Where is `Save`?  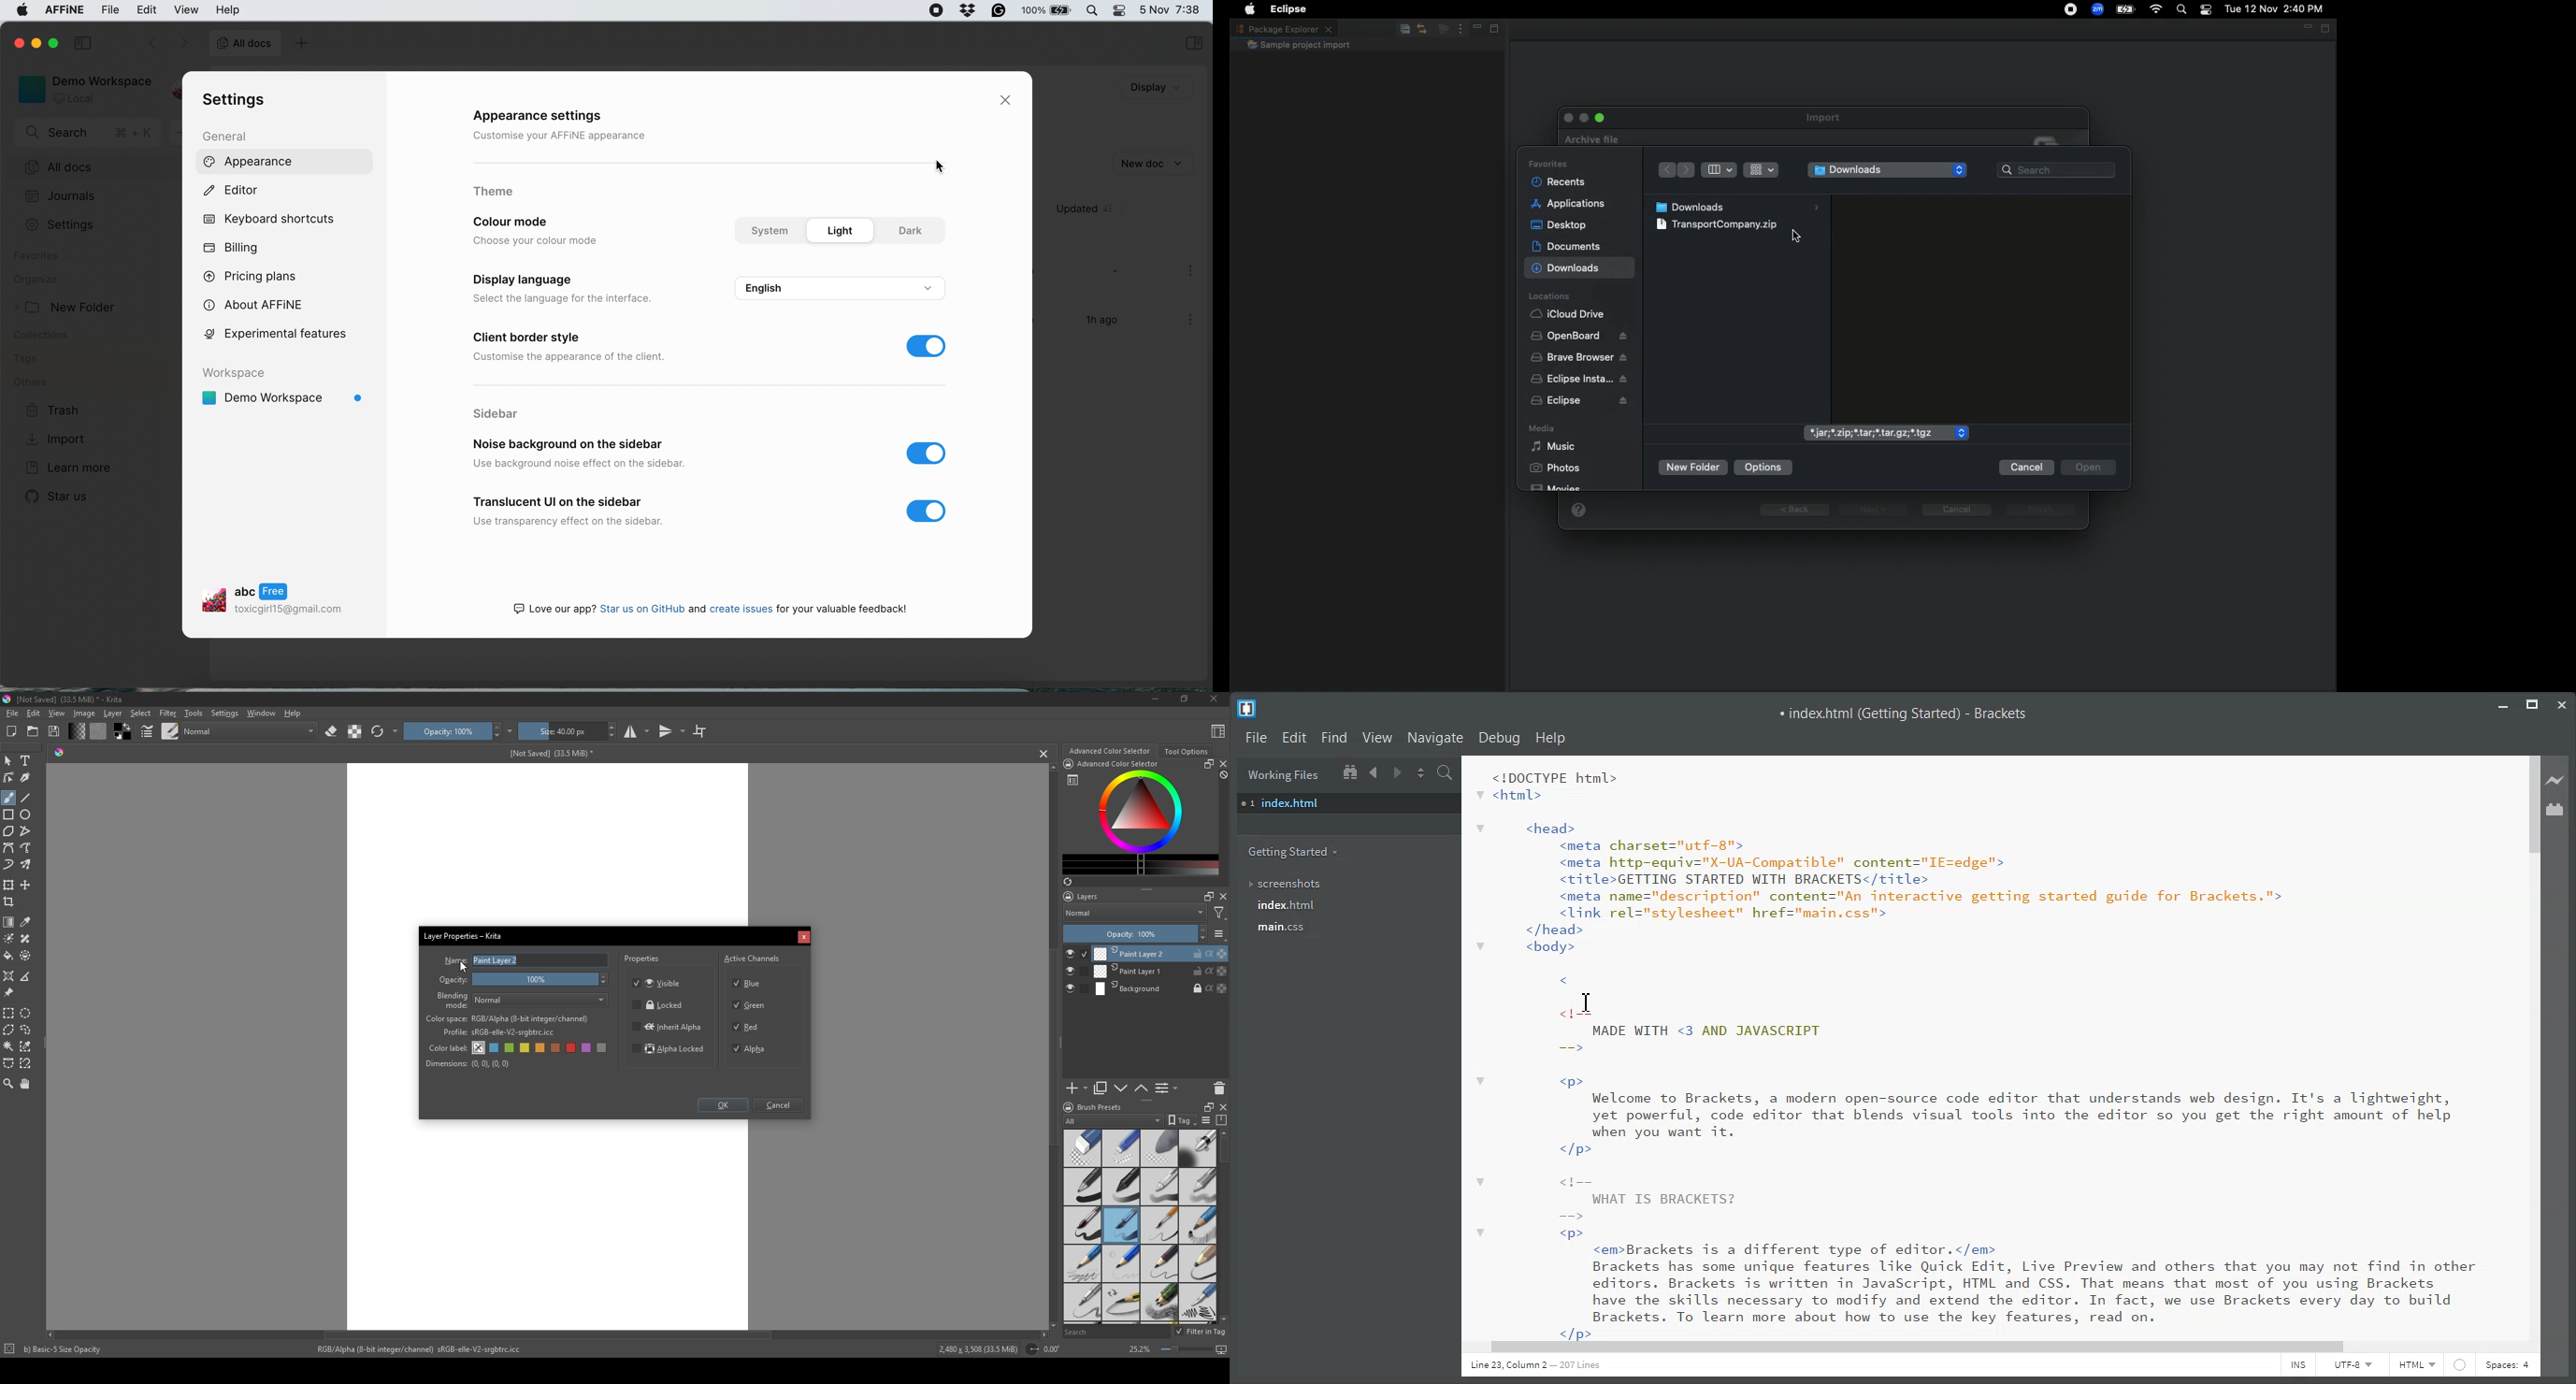 Save is located at coordinates (55, 730).